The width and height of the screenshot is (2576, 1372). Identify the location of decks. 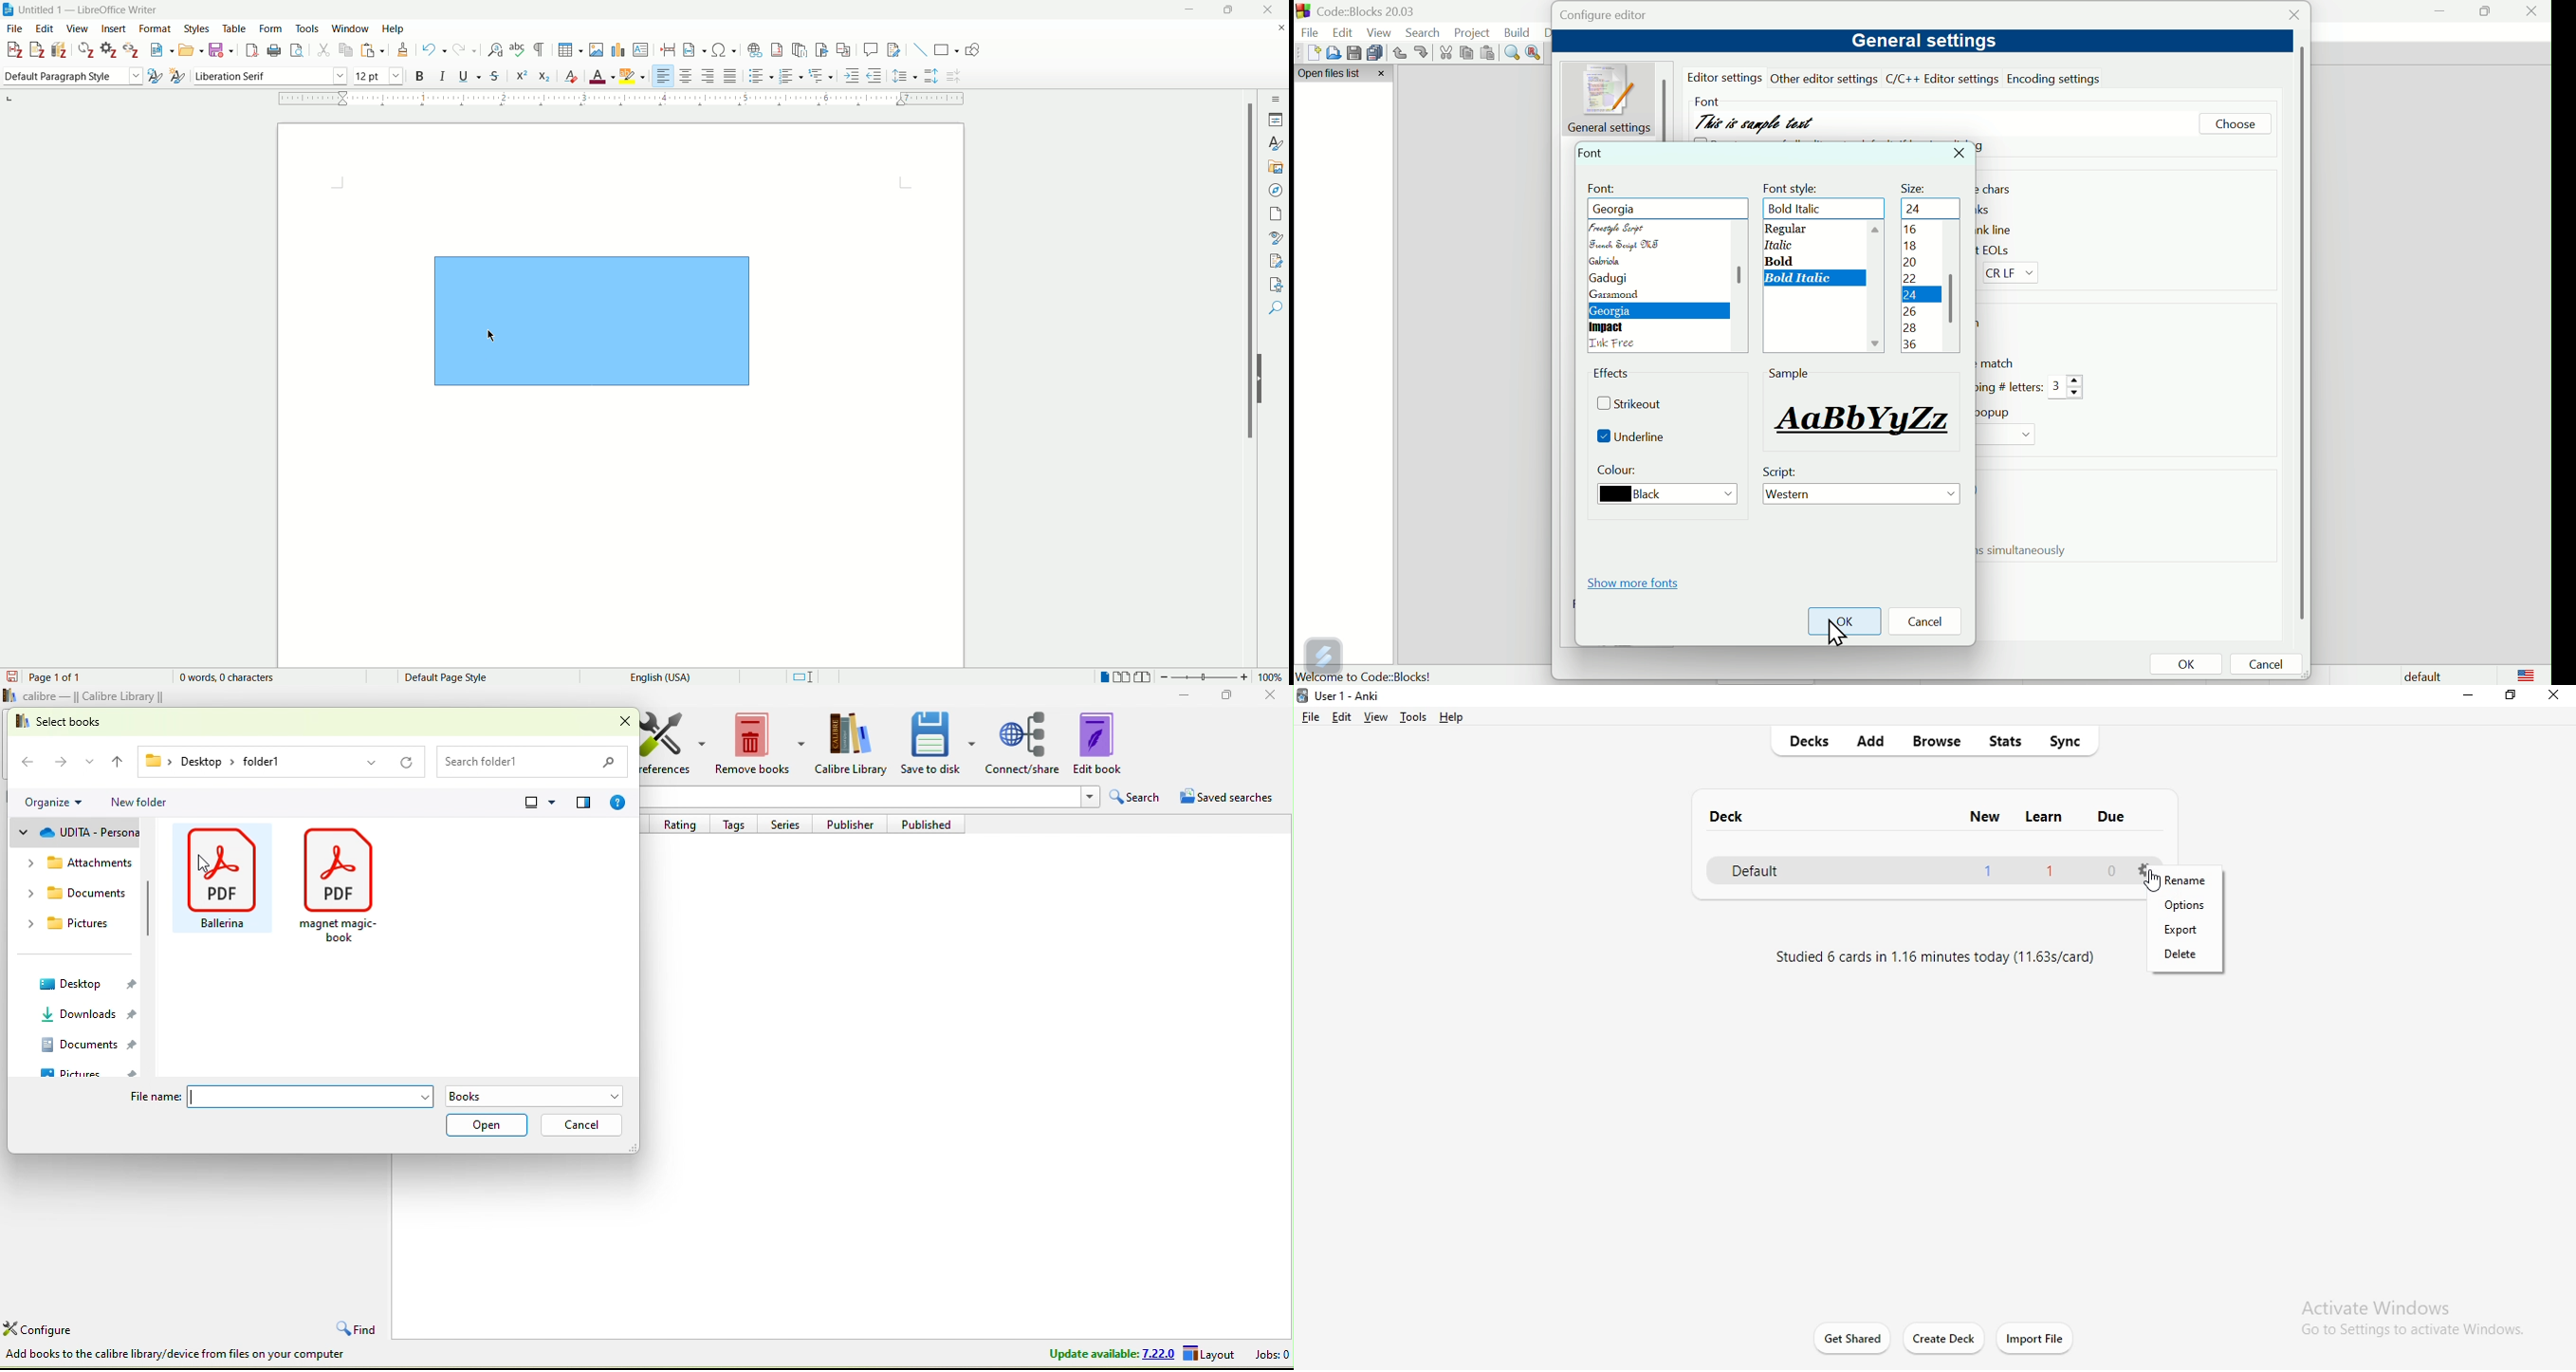
(1801, 741).